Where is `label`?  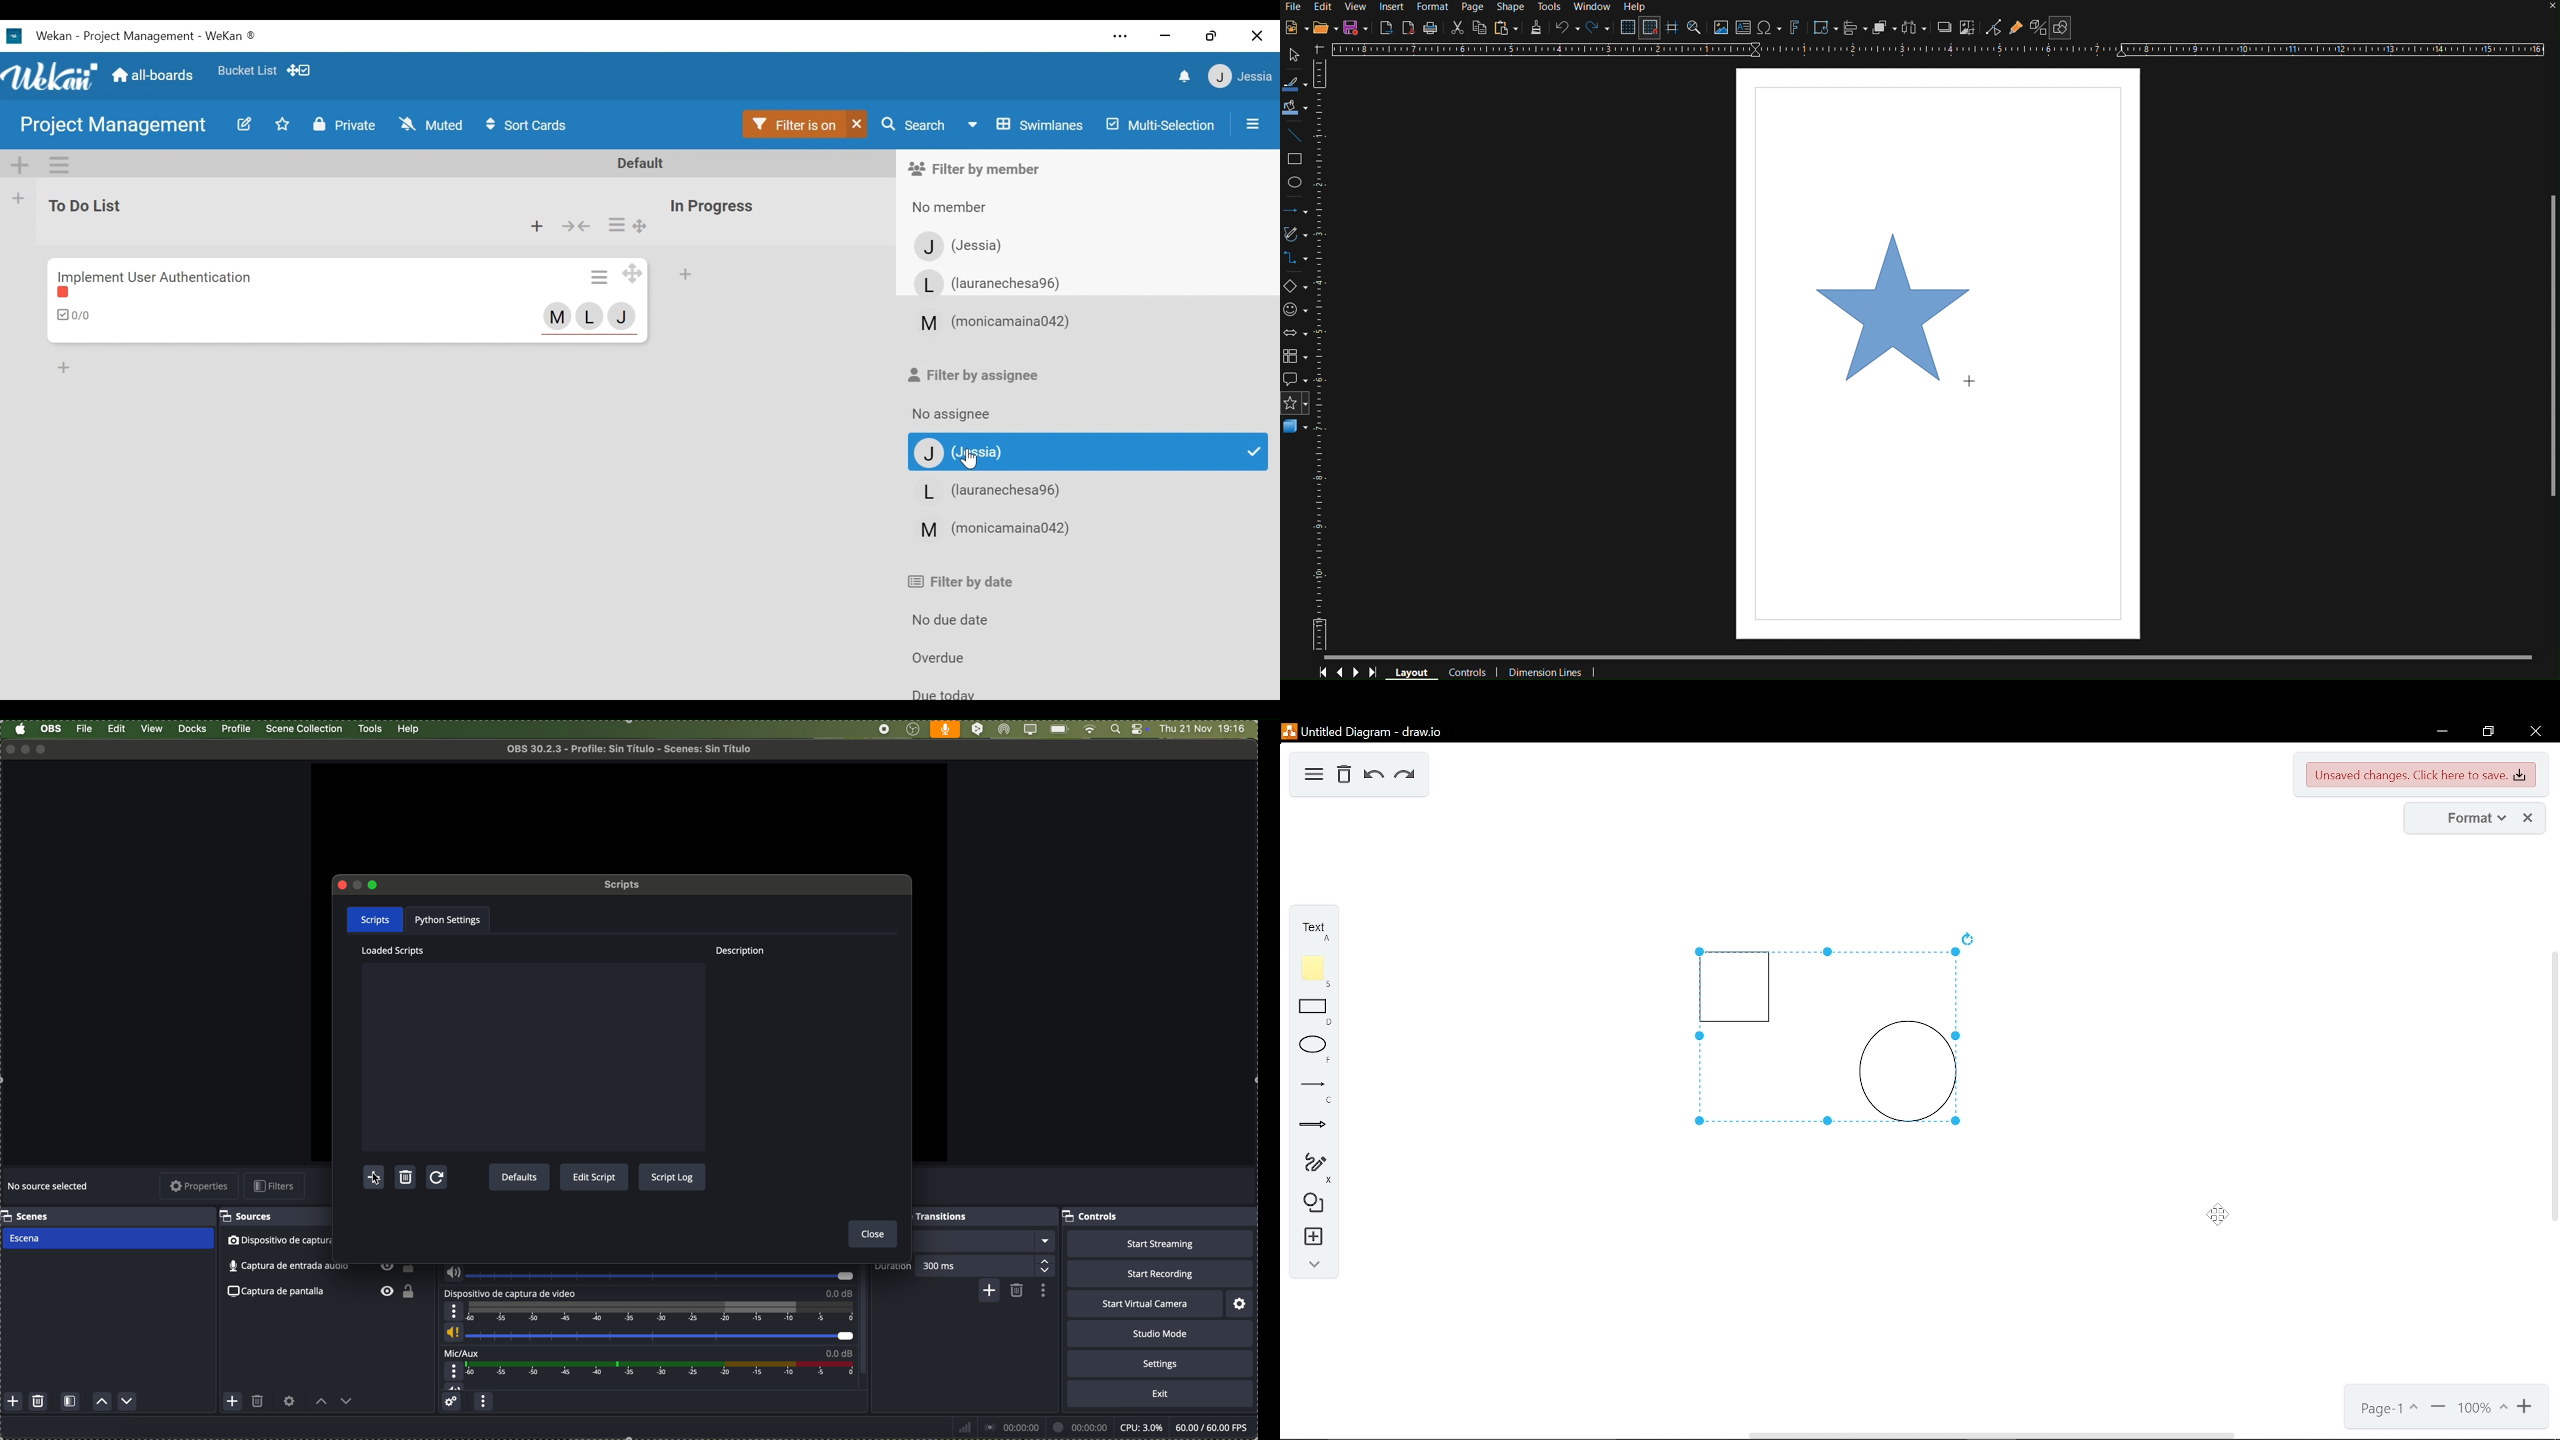 label is located at coordinates (63, 294).